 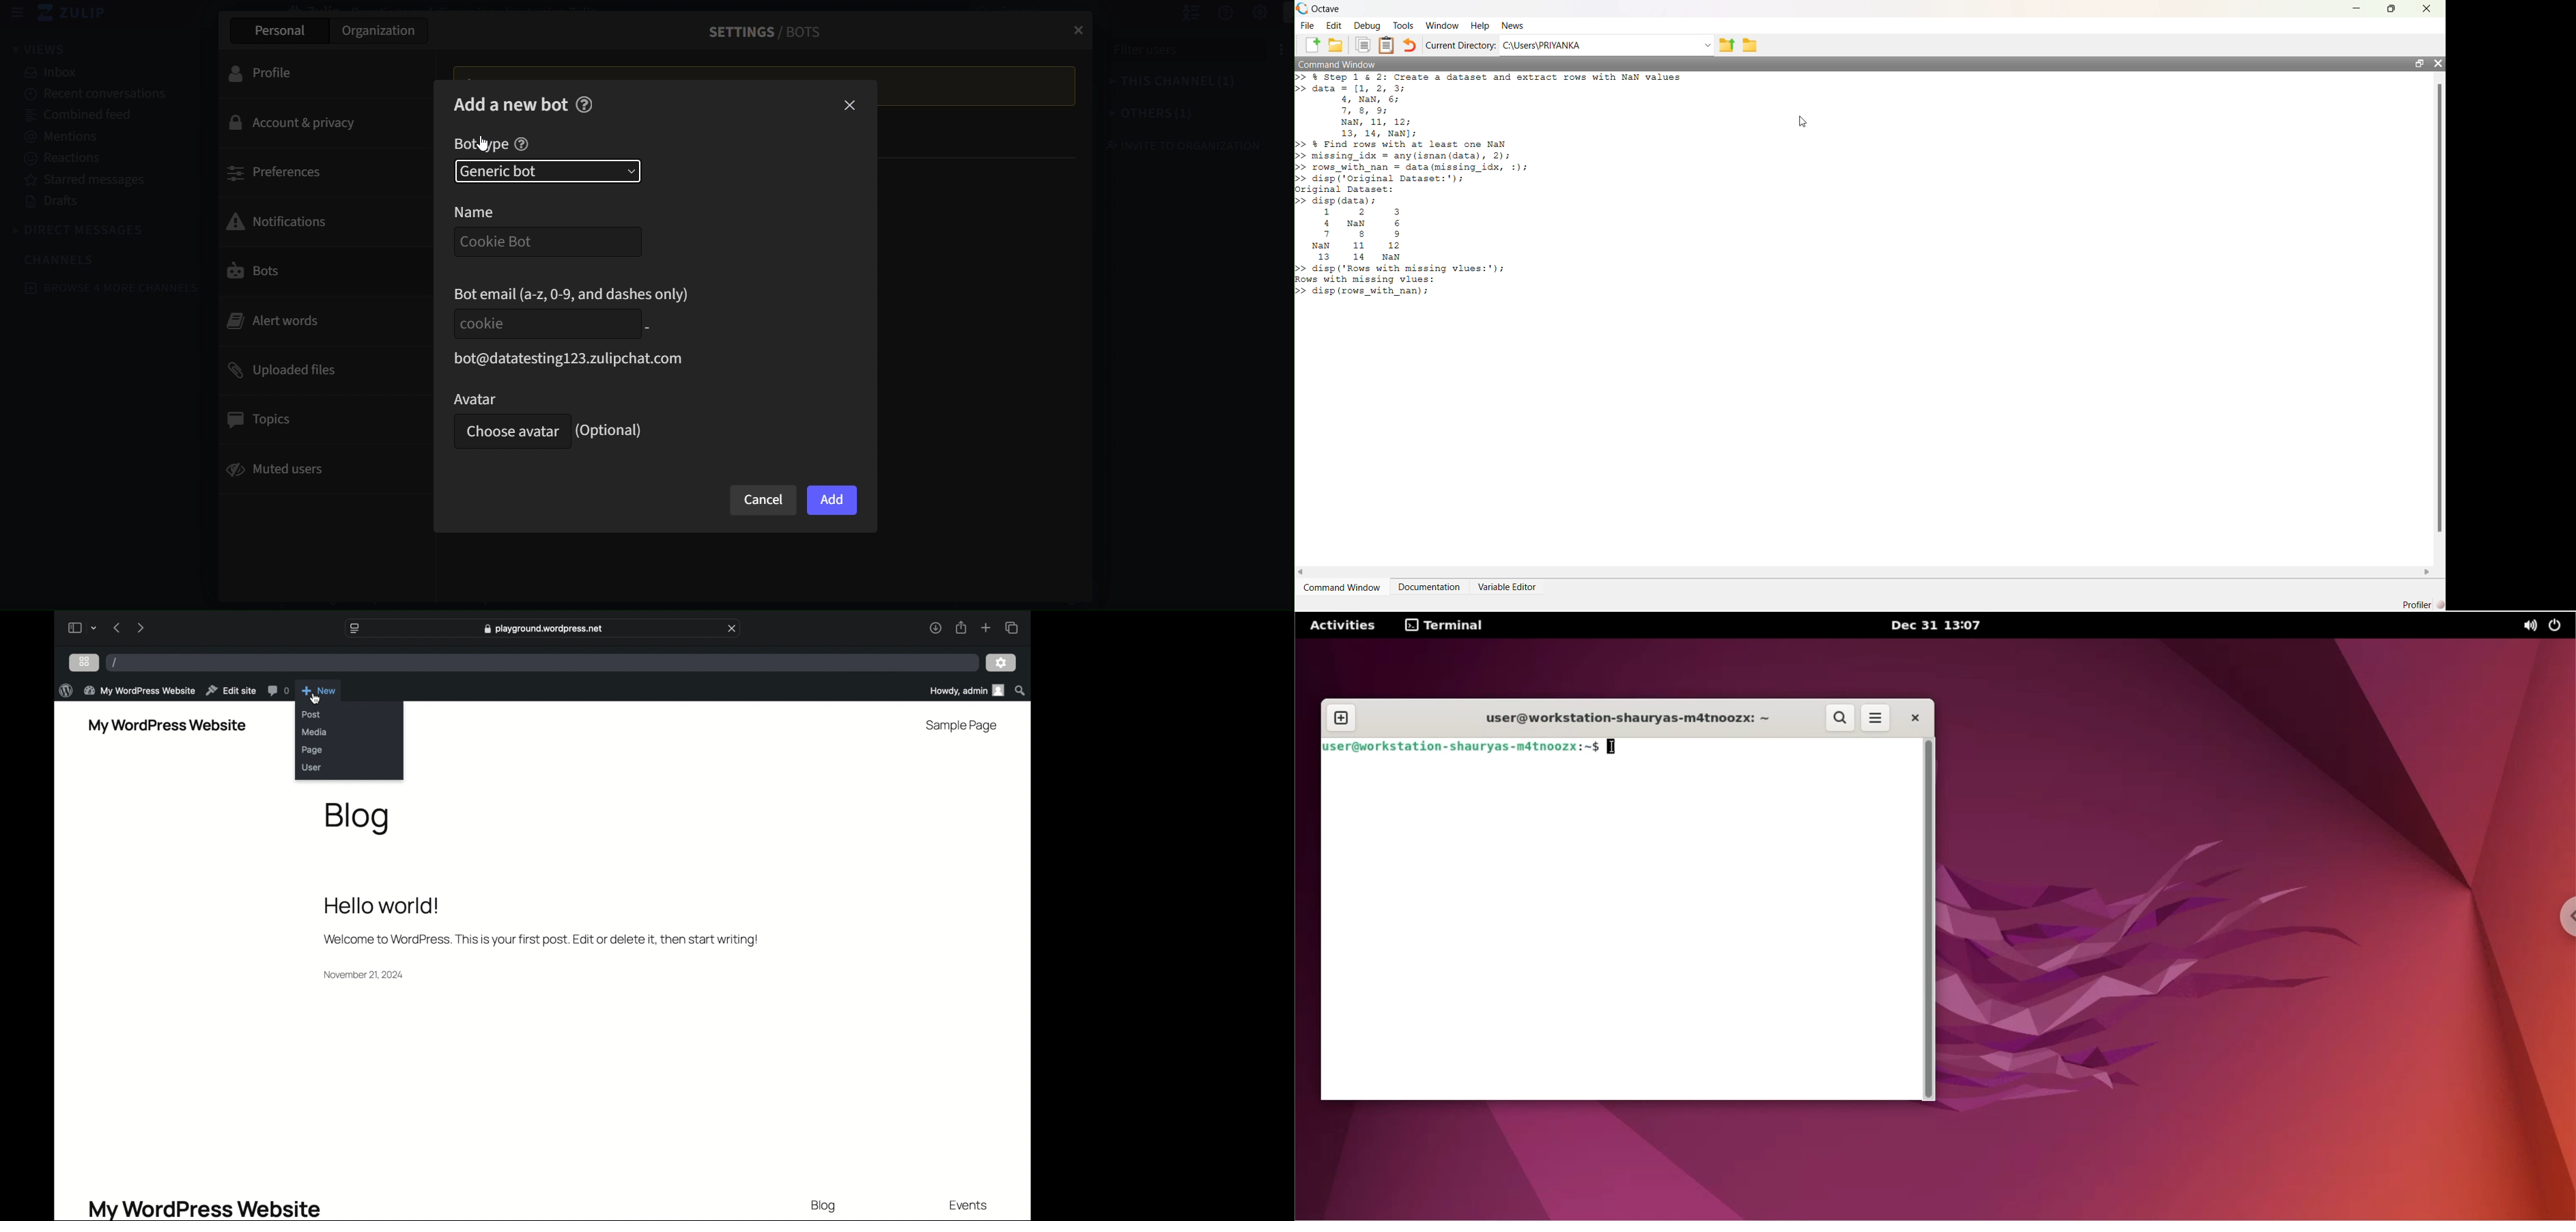 What do you see at coordinates (40, 48) in the screenshot?
I see `view` at bounding box center [40, 48].